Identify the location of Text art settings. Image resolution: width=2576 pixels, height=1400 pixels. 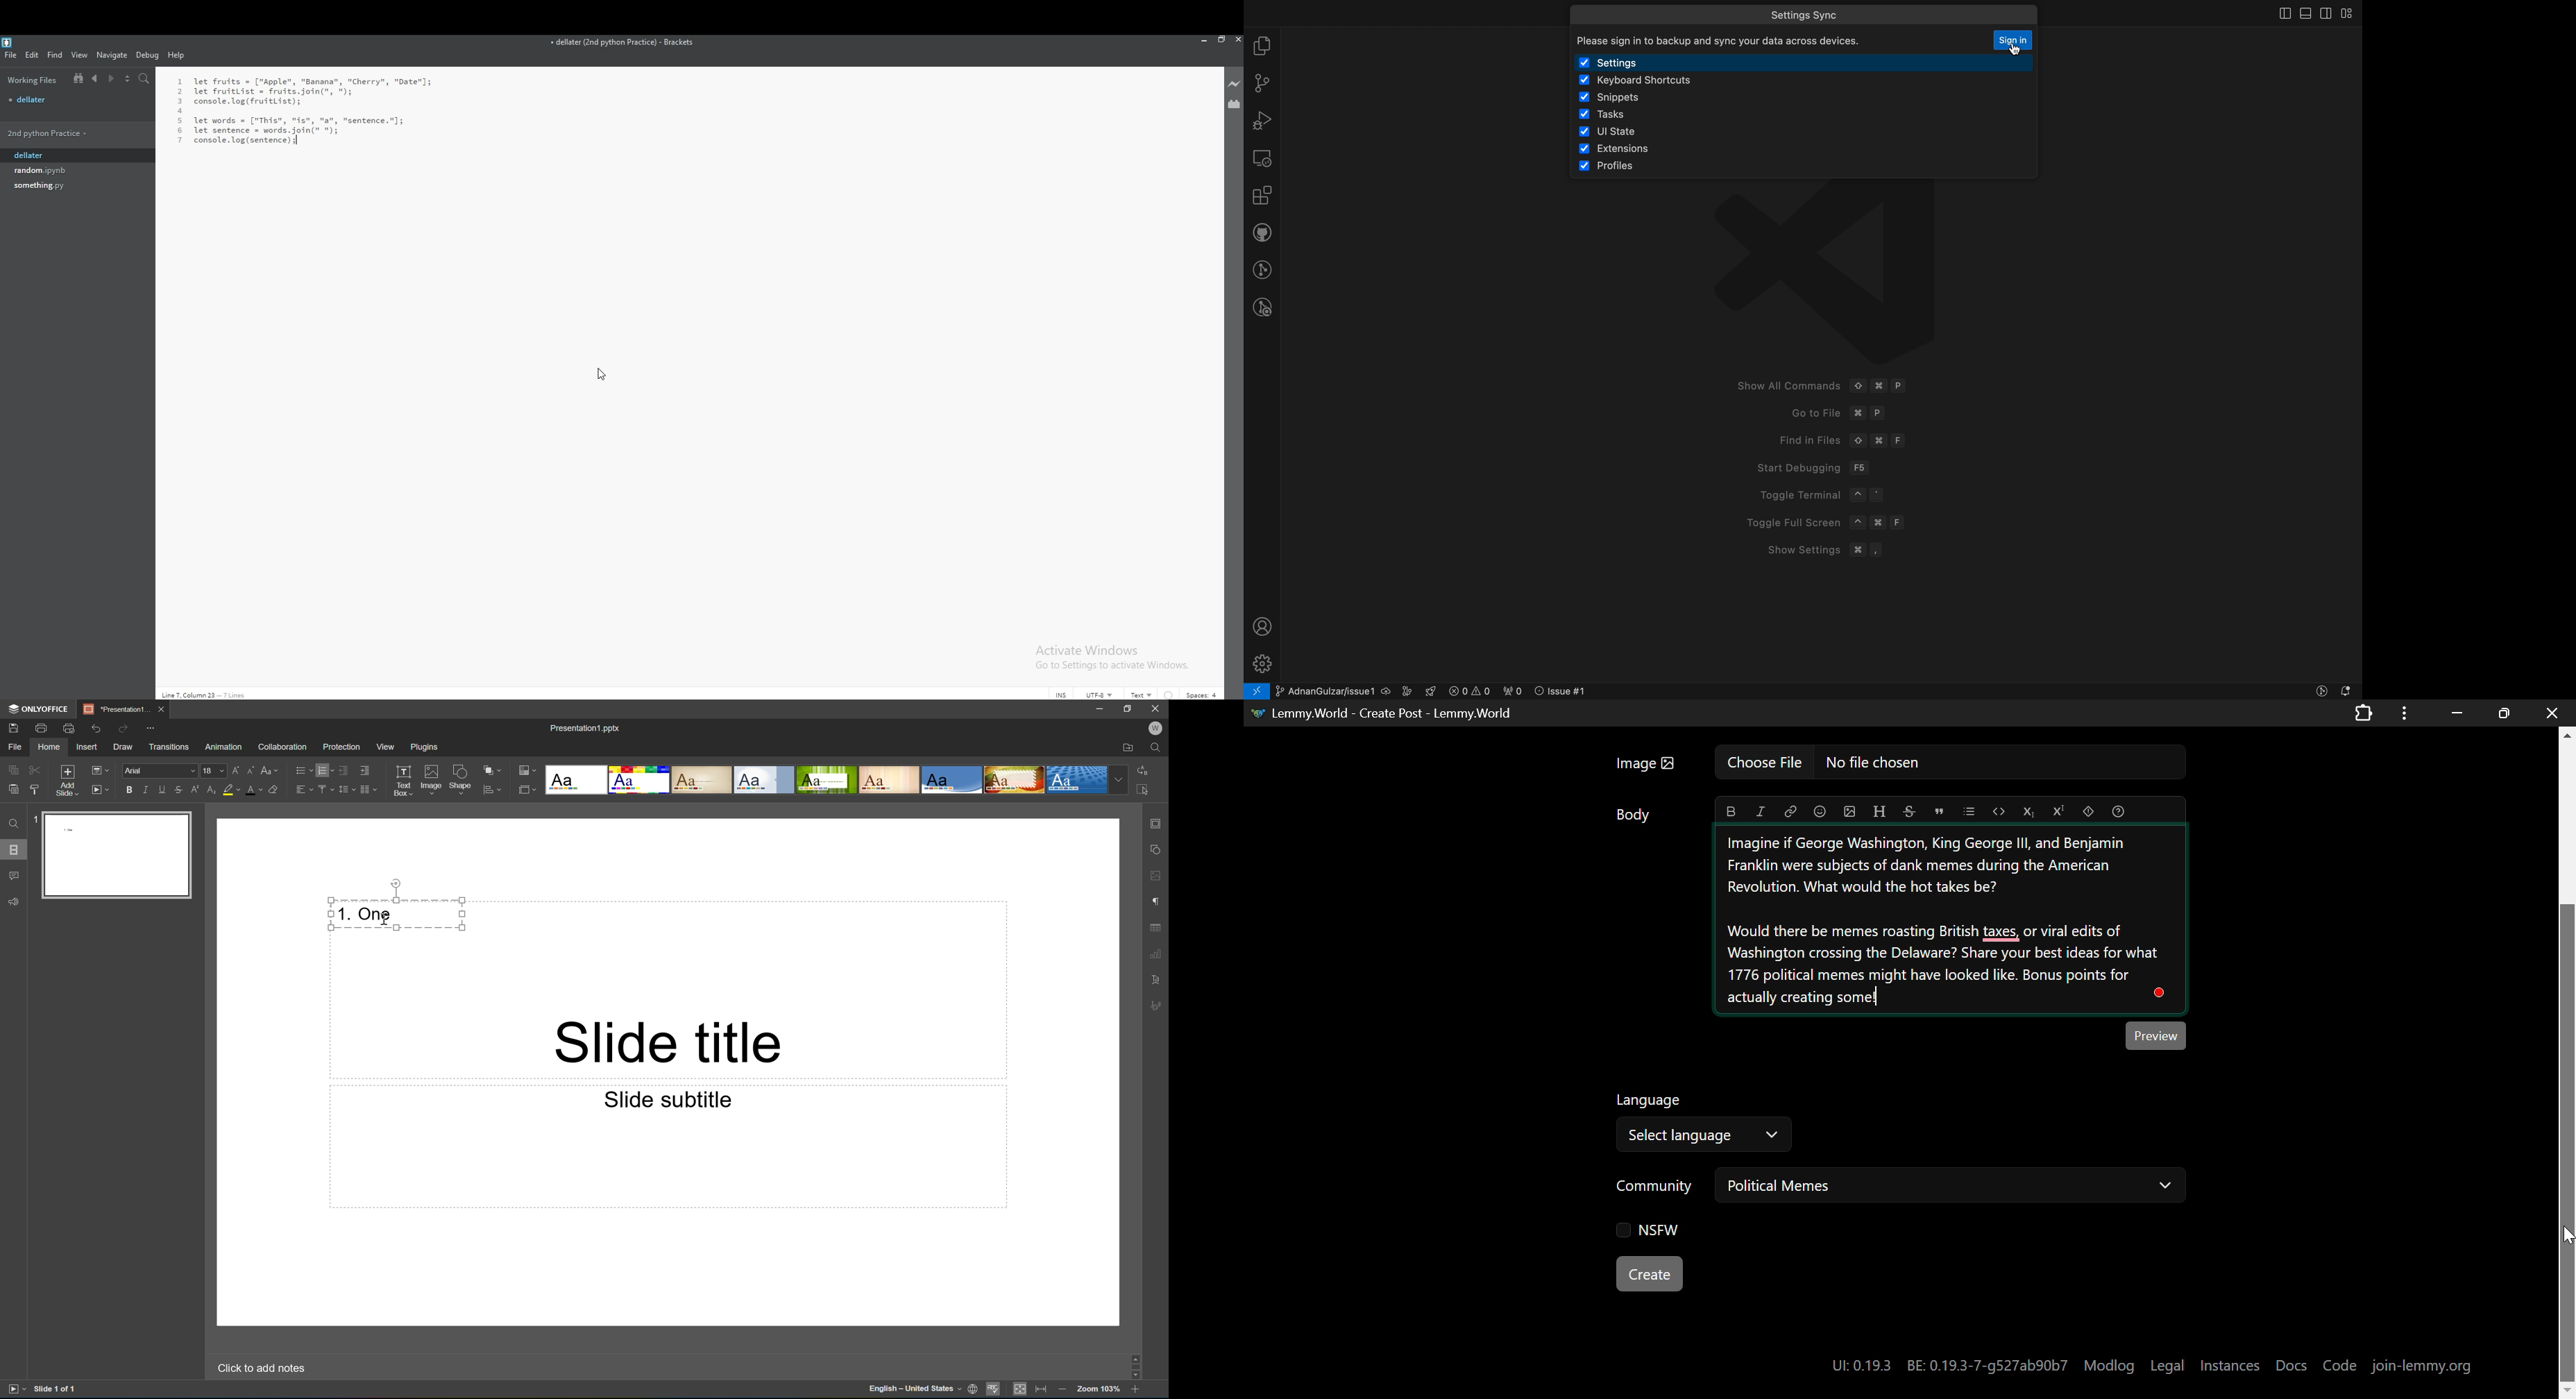
(1157, 979).